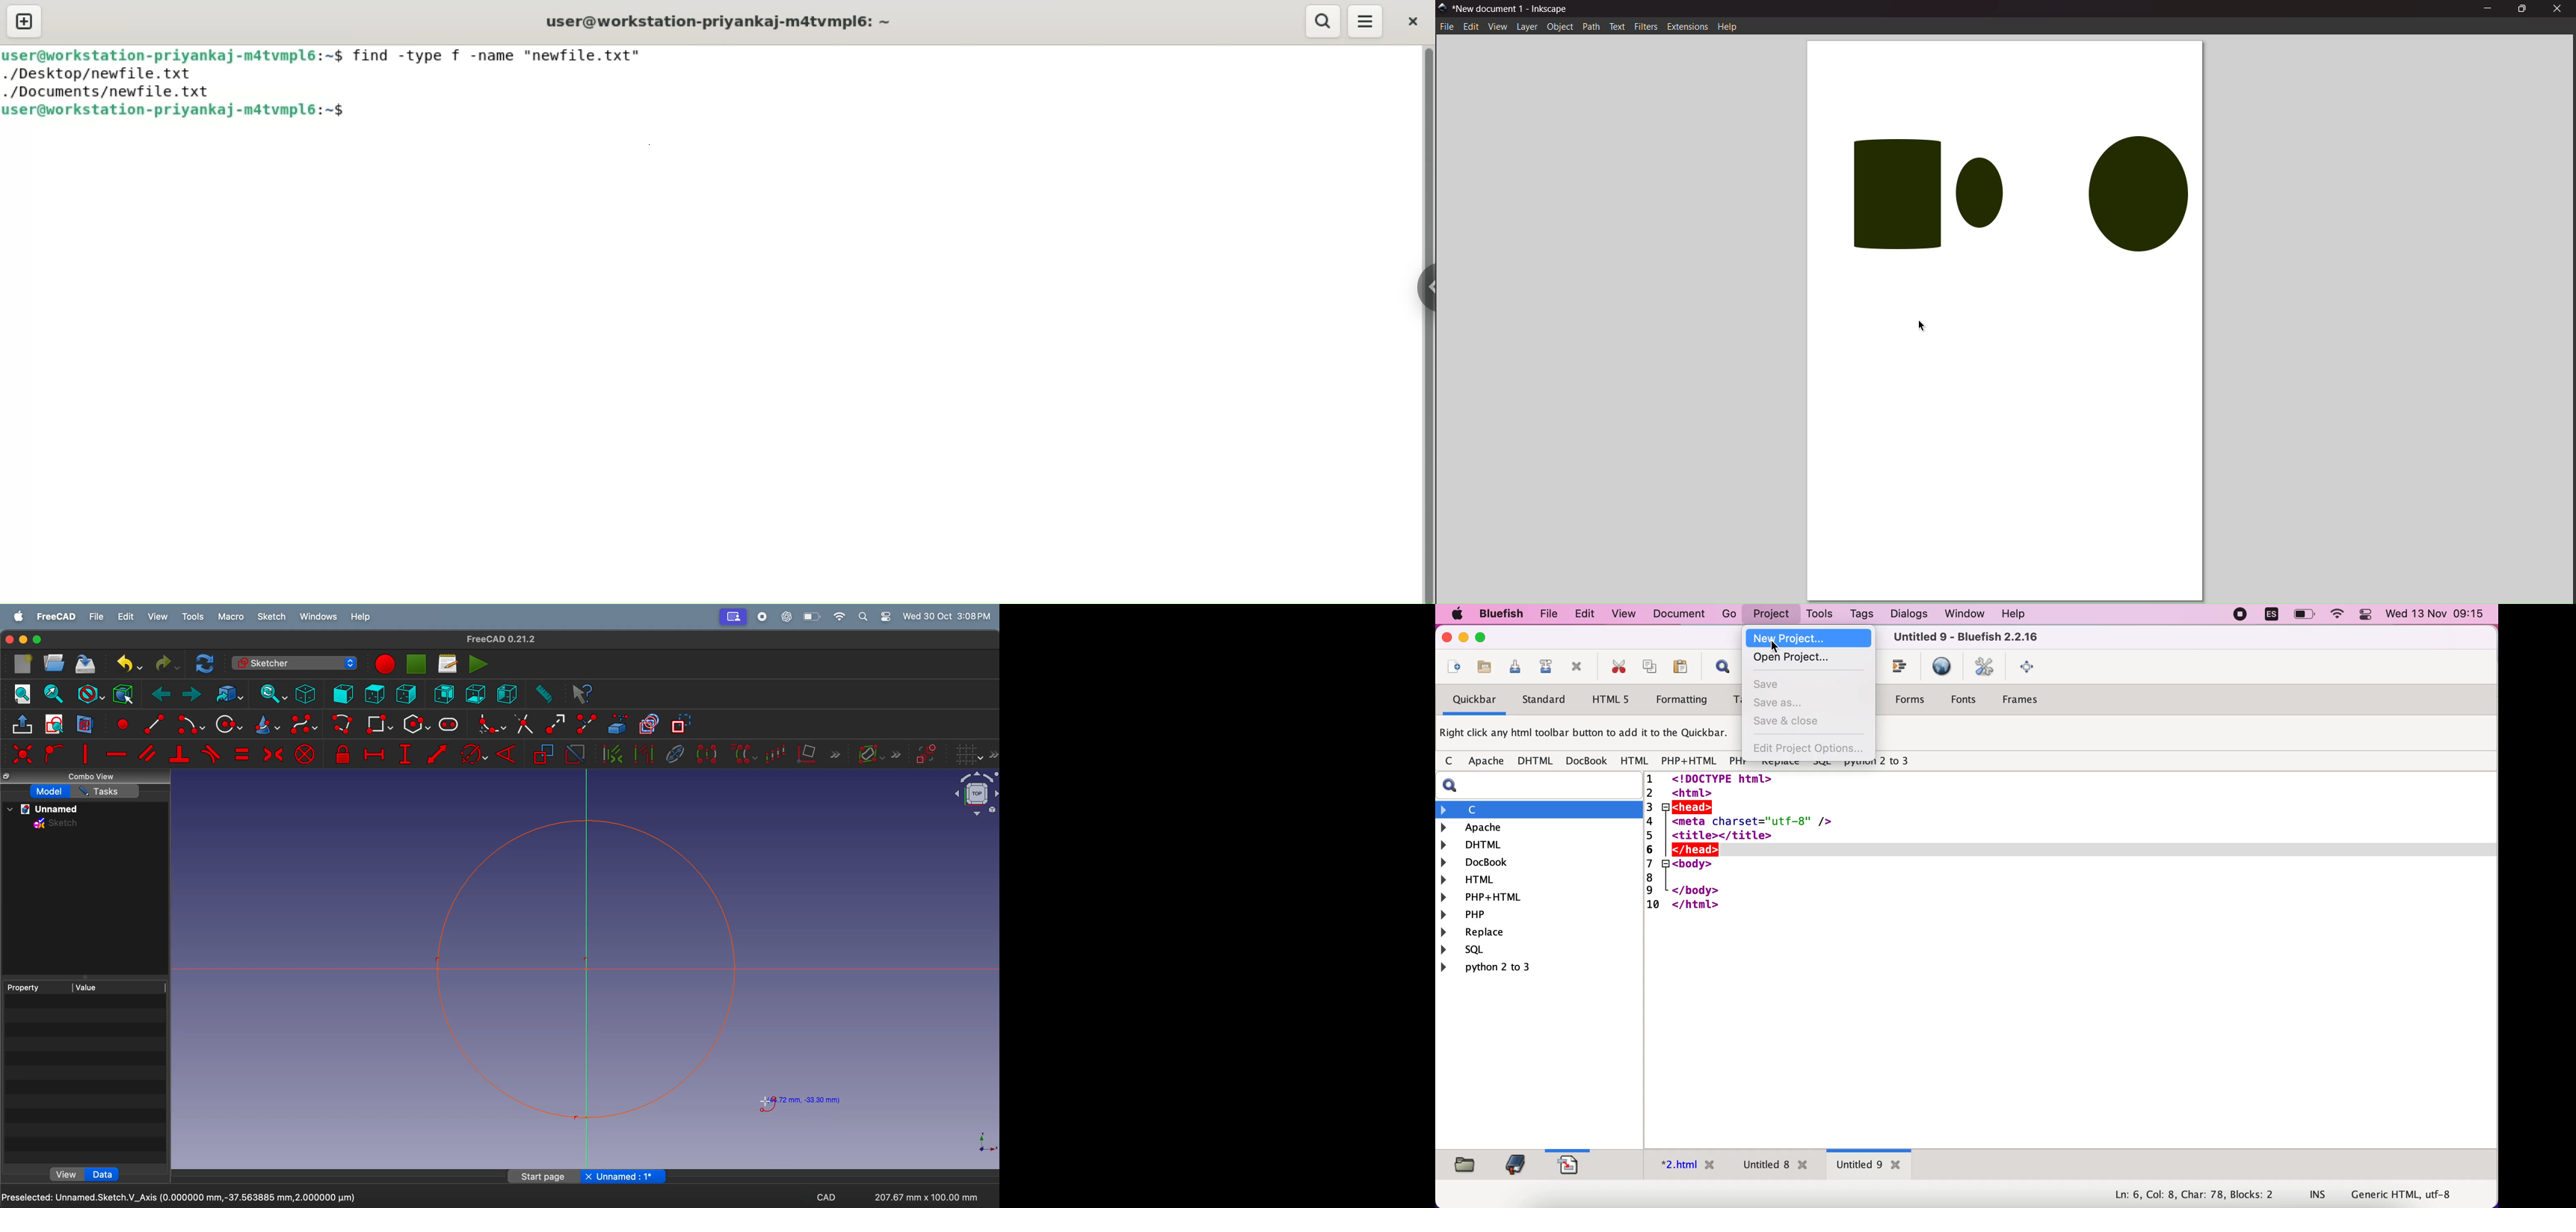 This screenshot has width=2576, height=1232. I want to click on edit, so click(1581, 614).